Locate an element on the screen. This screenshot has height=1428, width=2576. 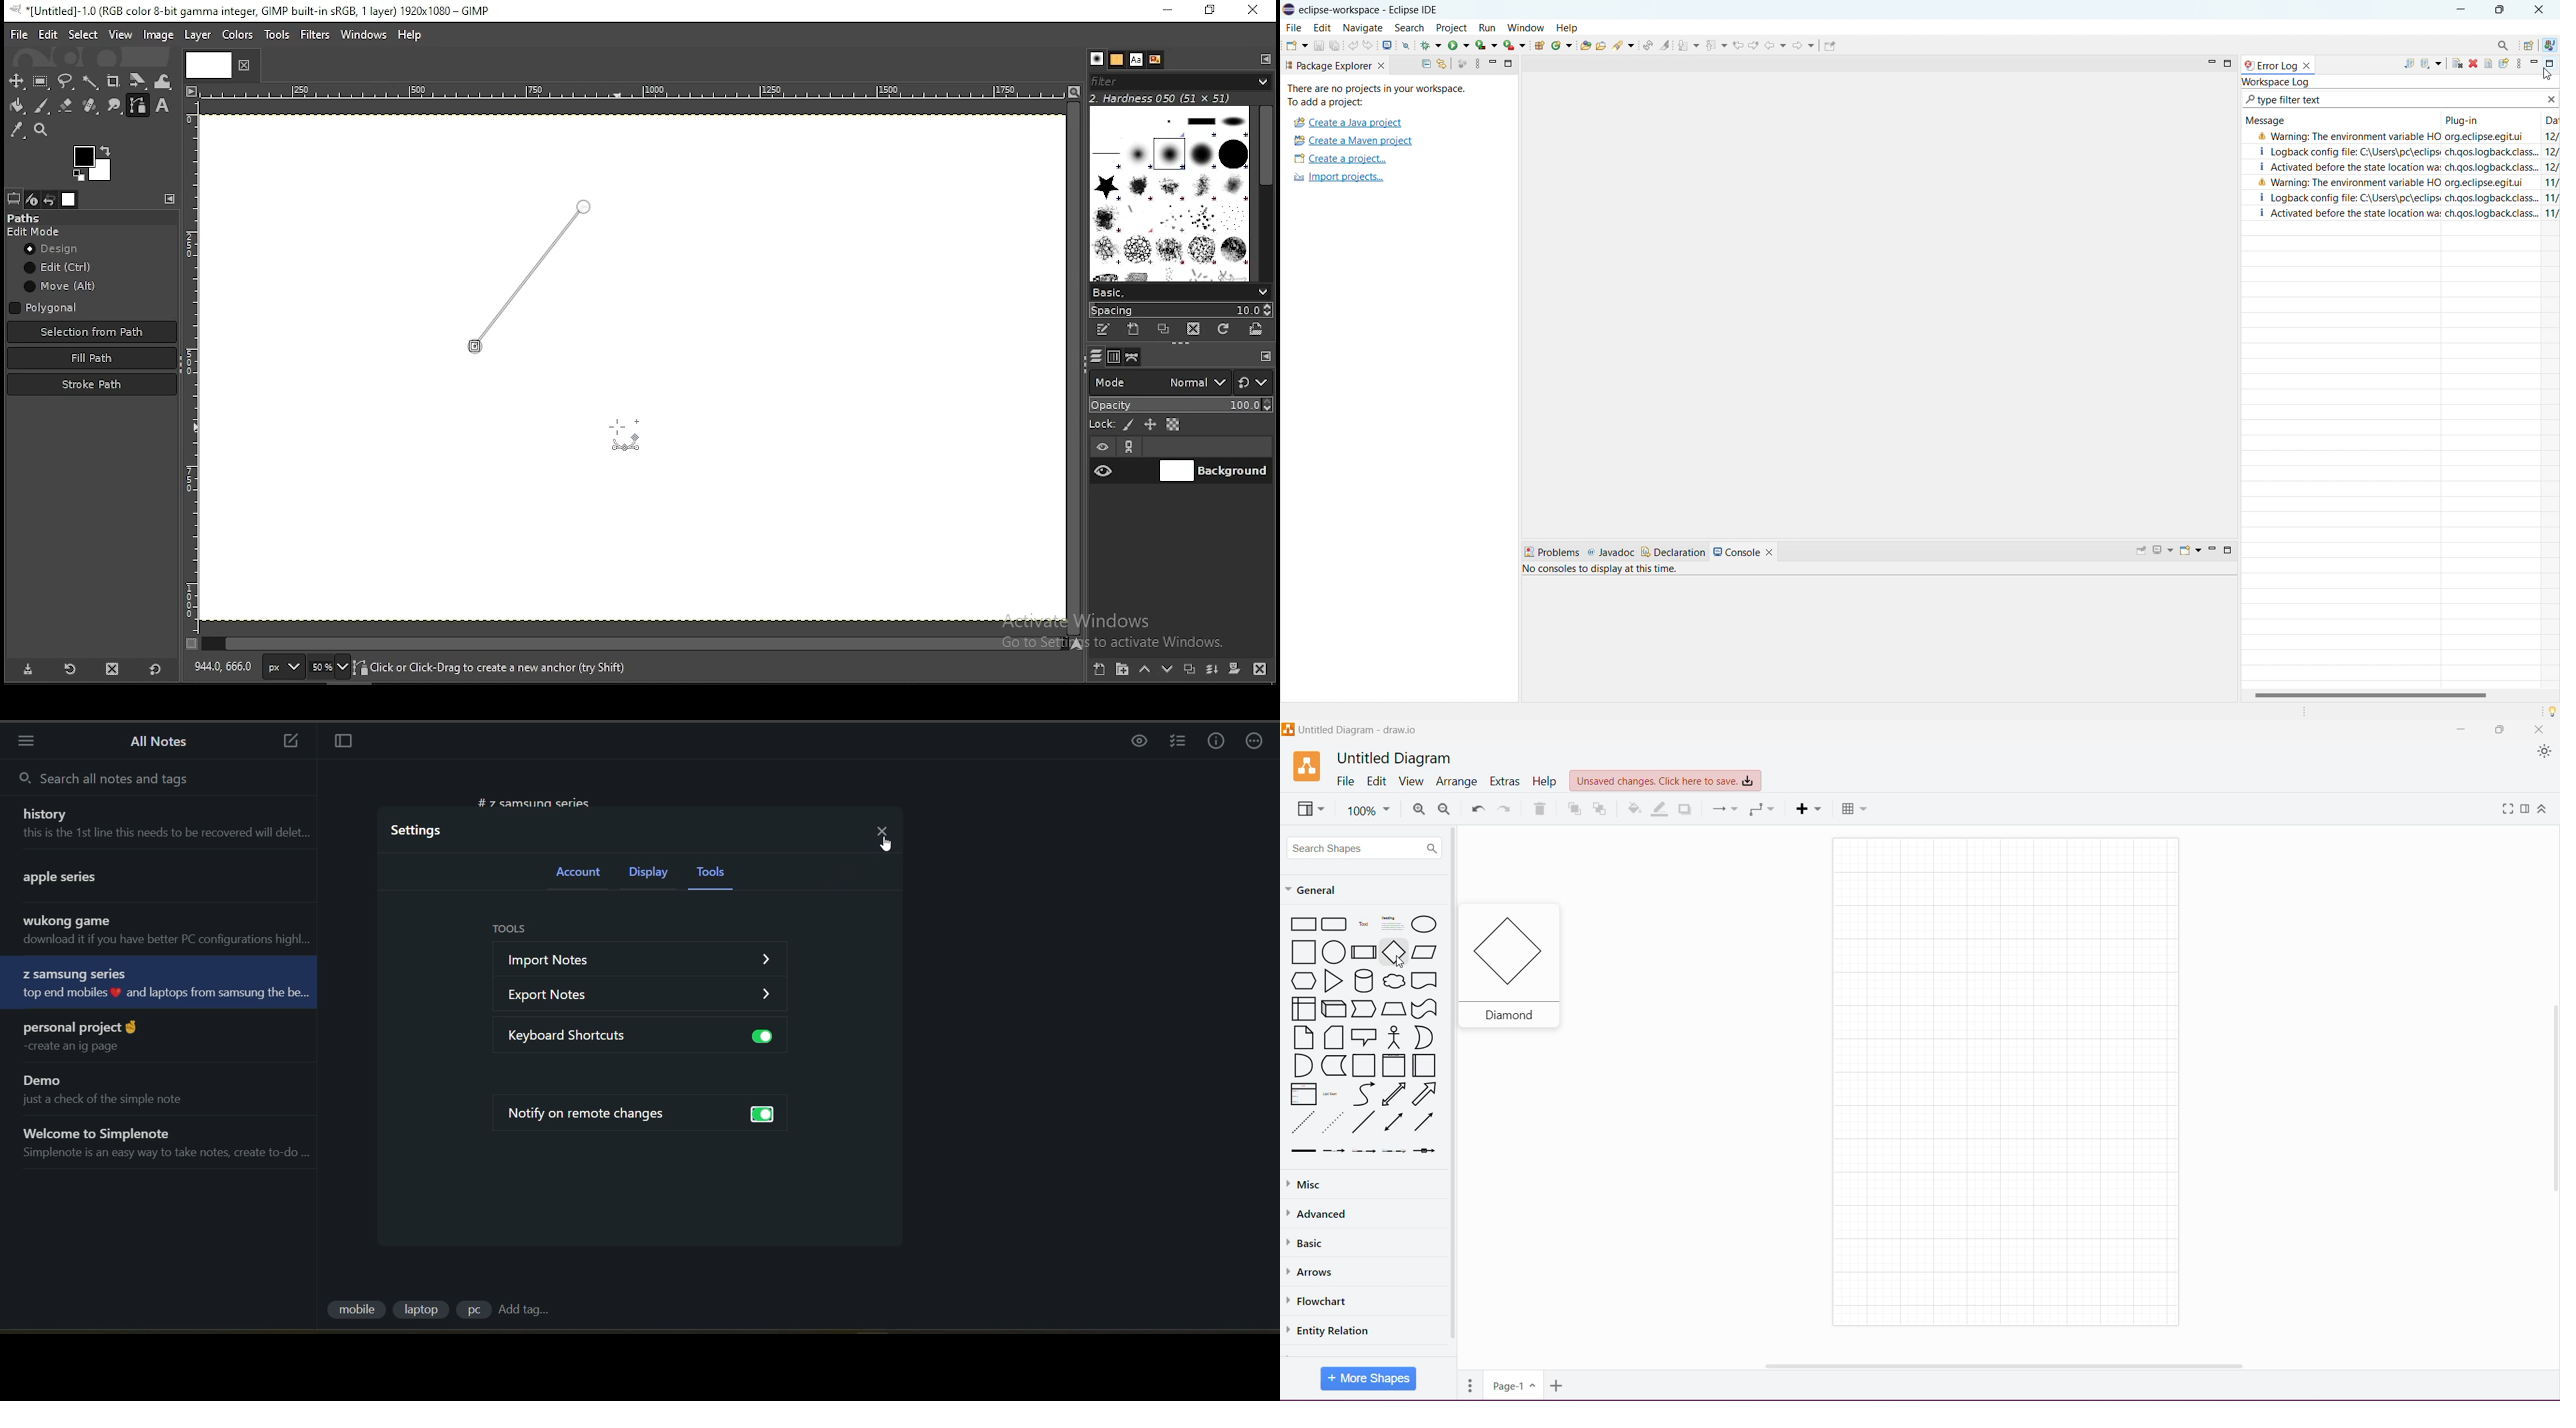
note title and preview is located at coordinates (167, 826).